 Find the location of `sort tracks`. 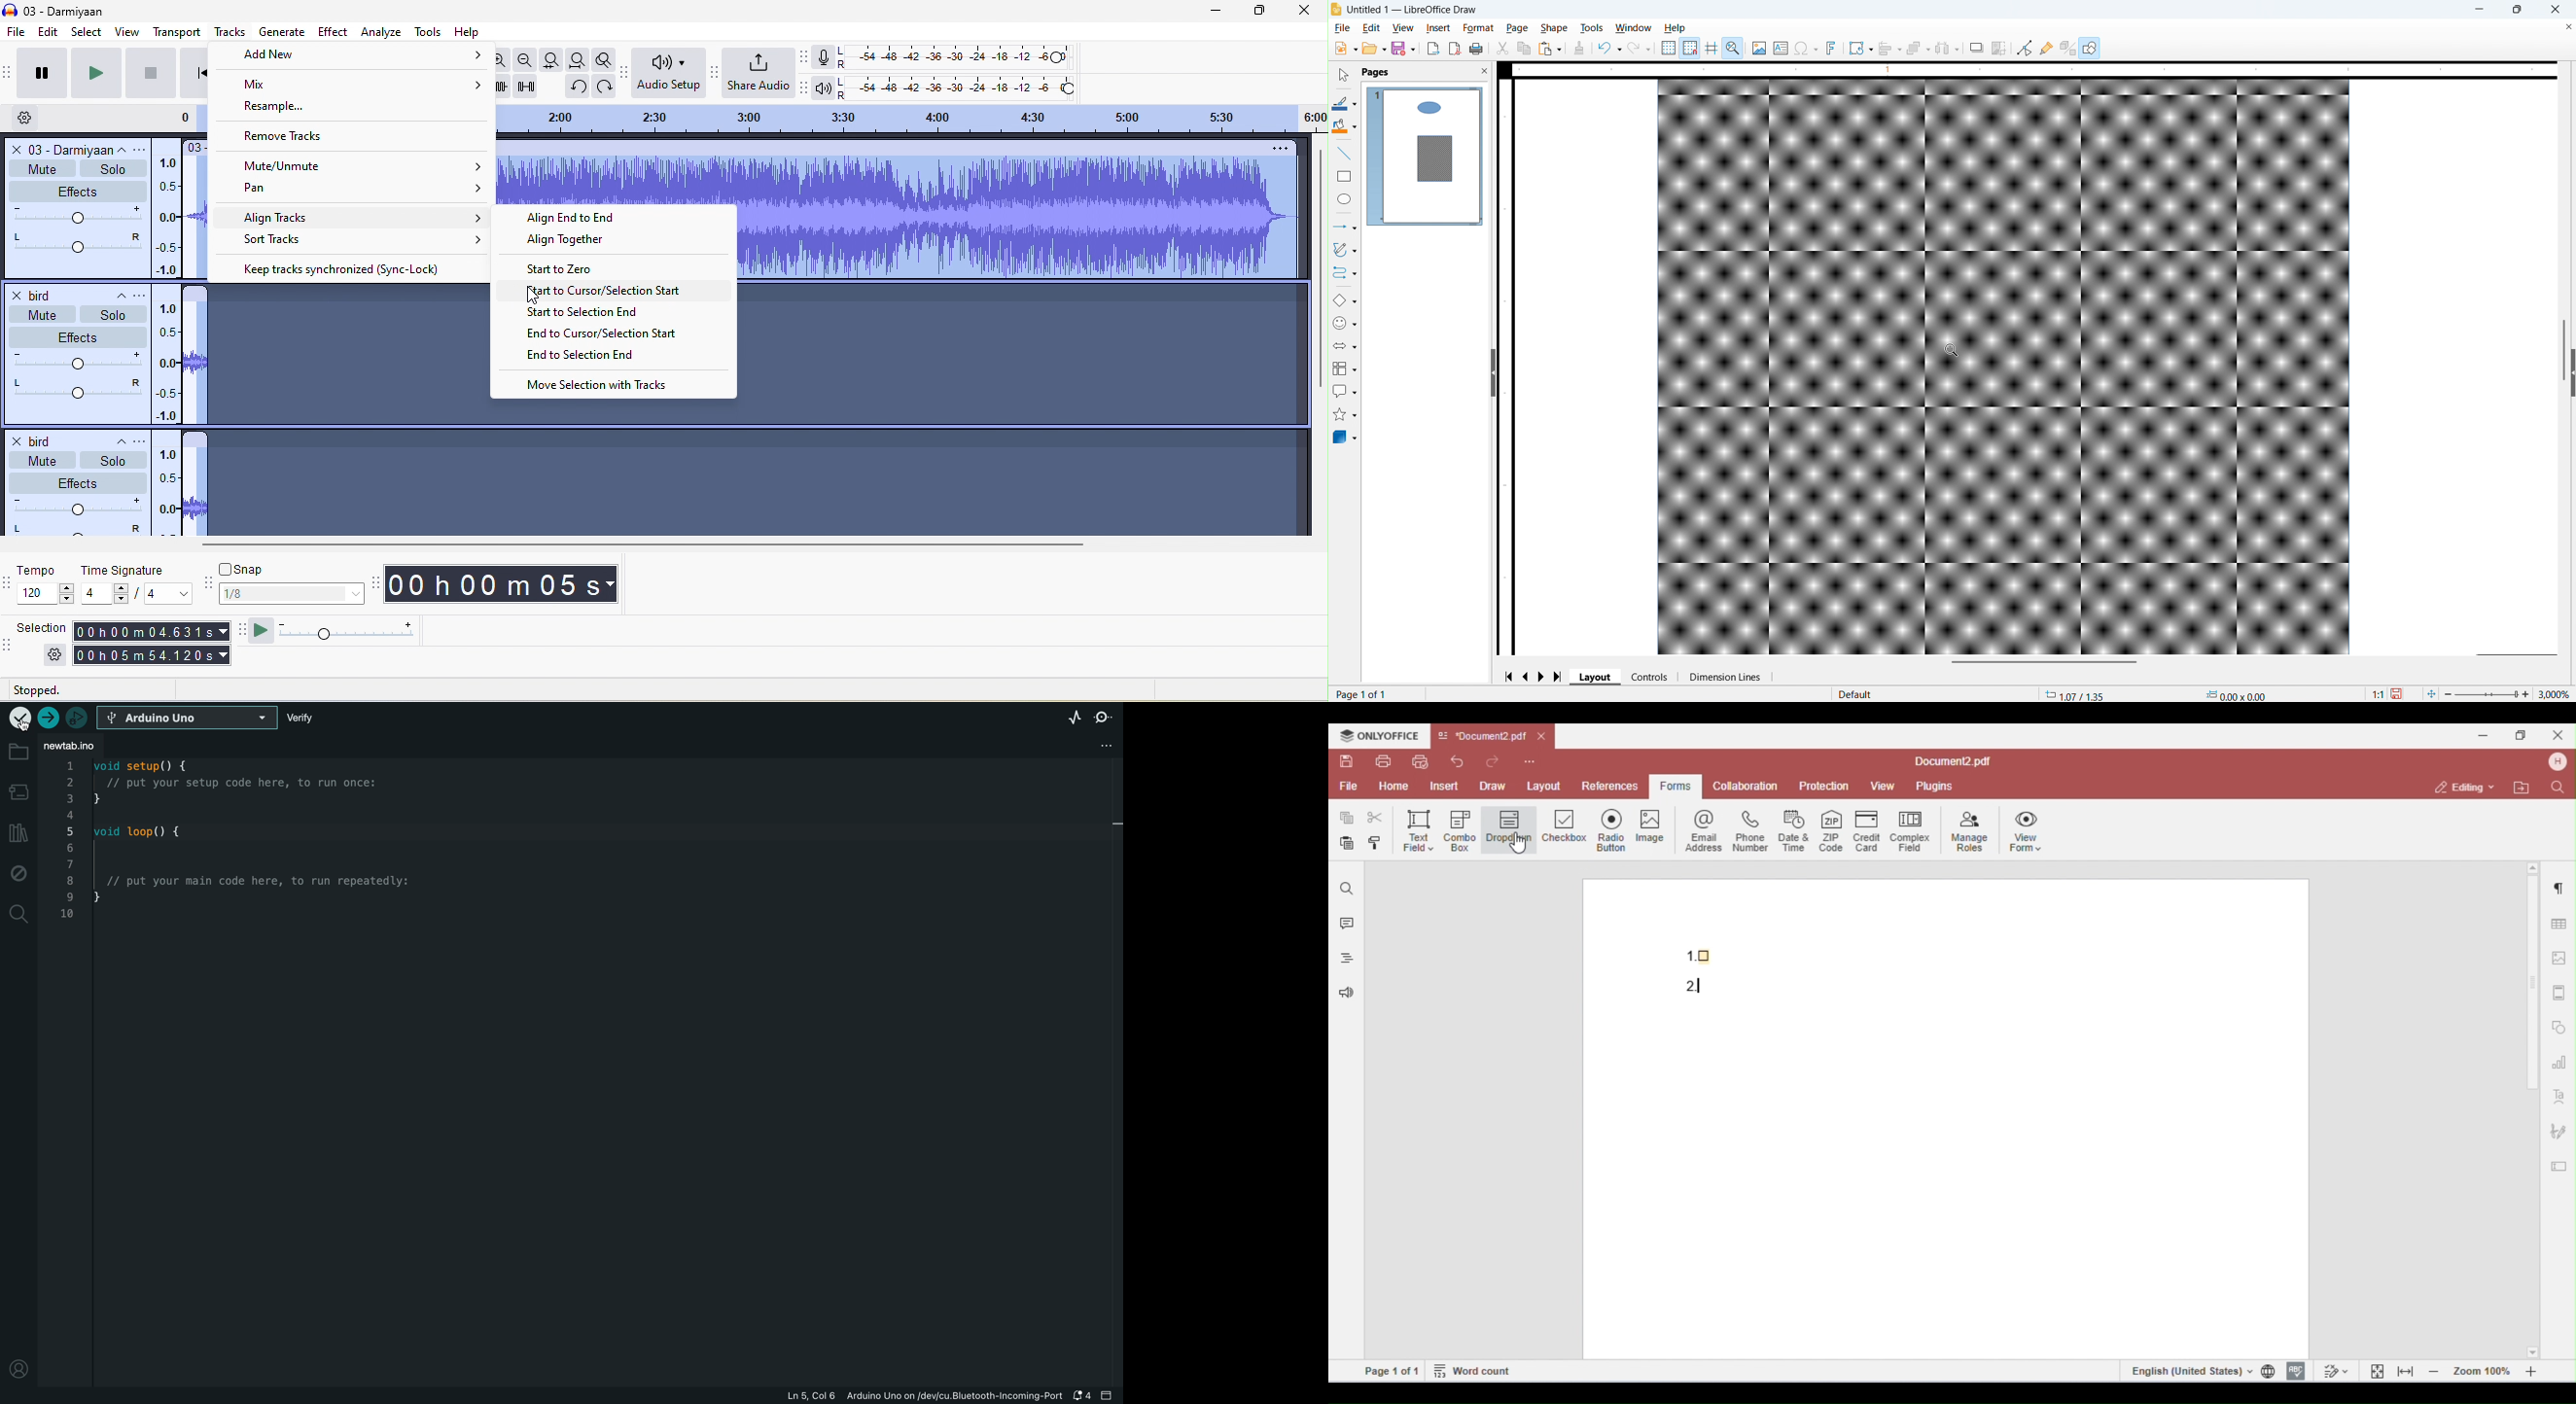

sort tracks is located at coordinates (365, 237).